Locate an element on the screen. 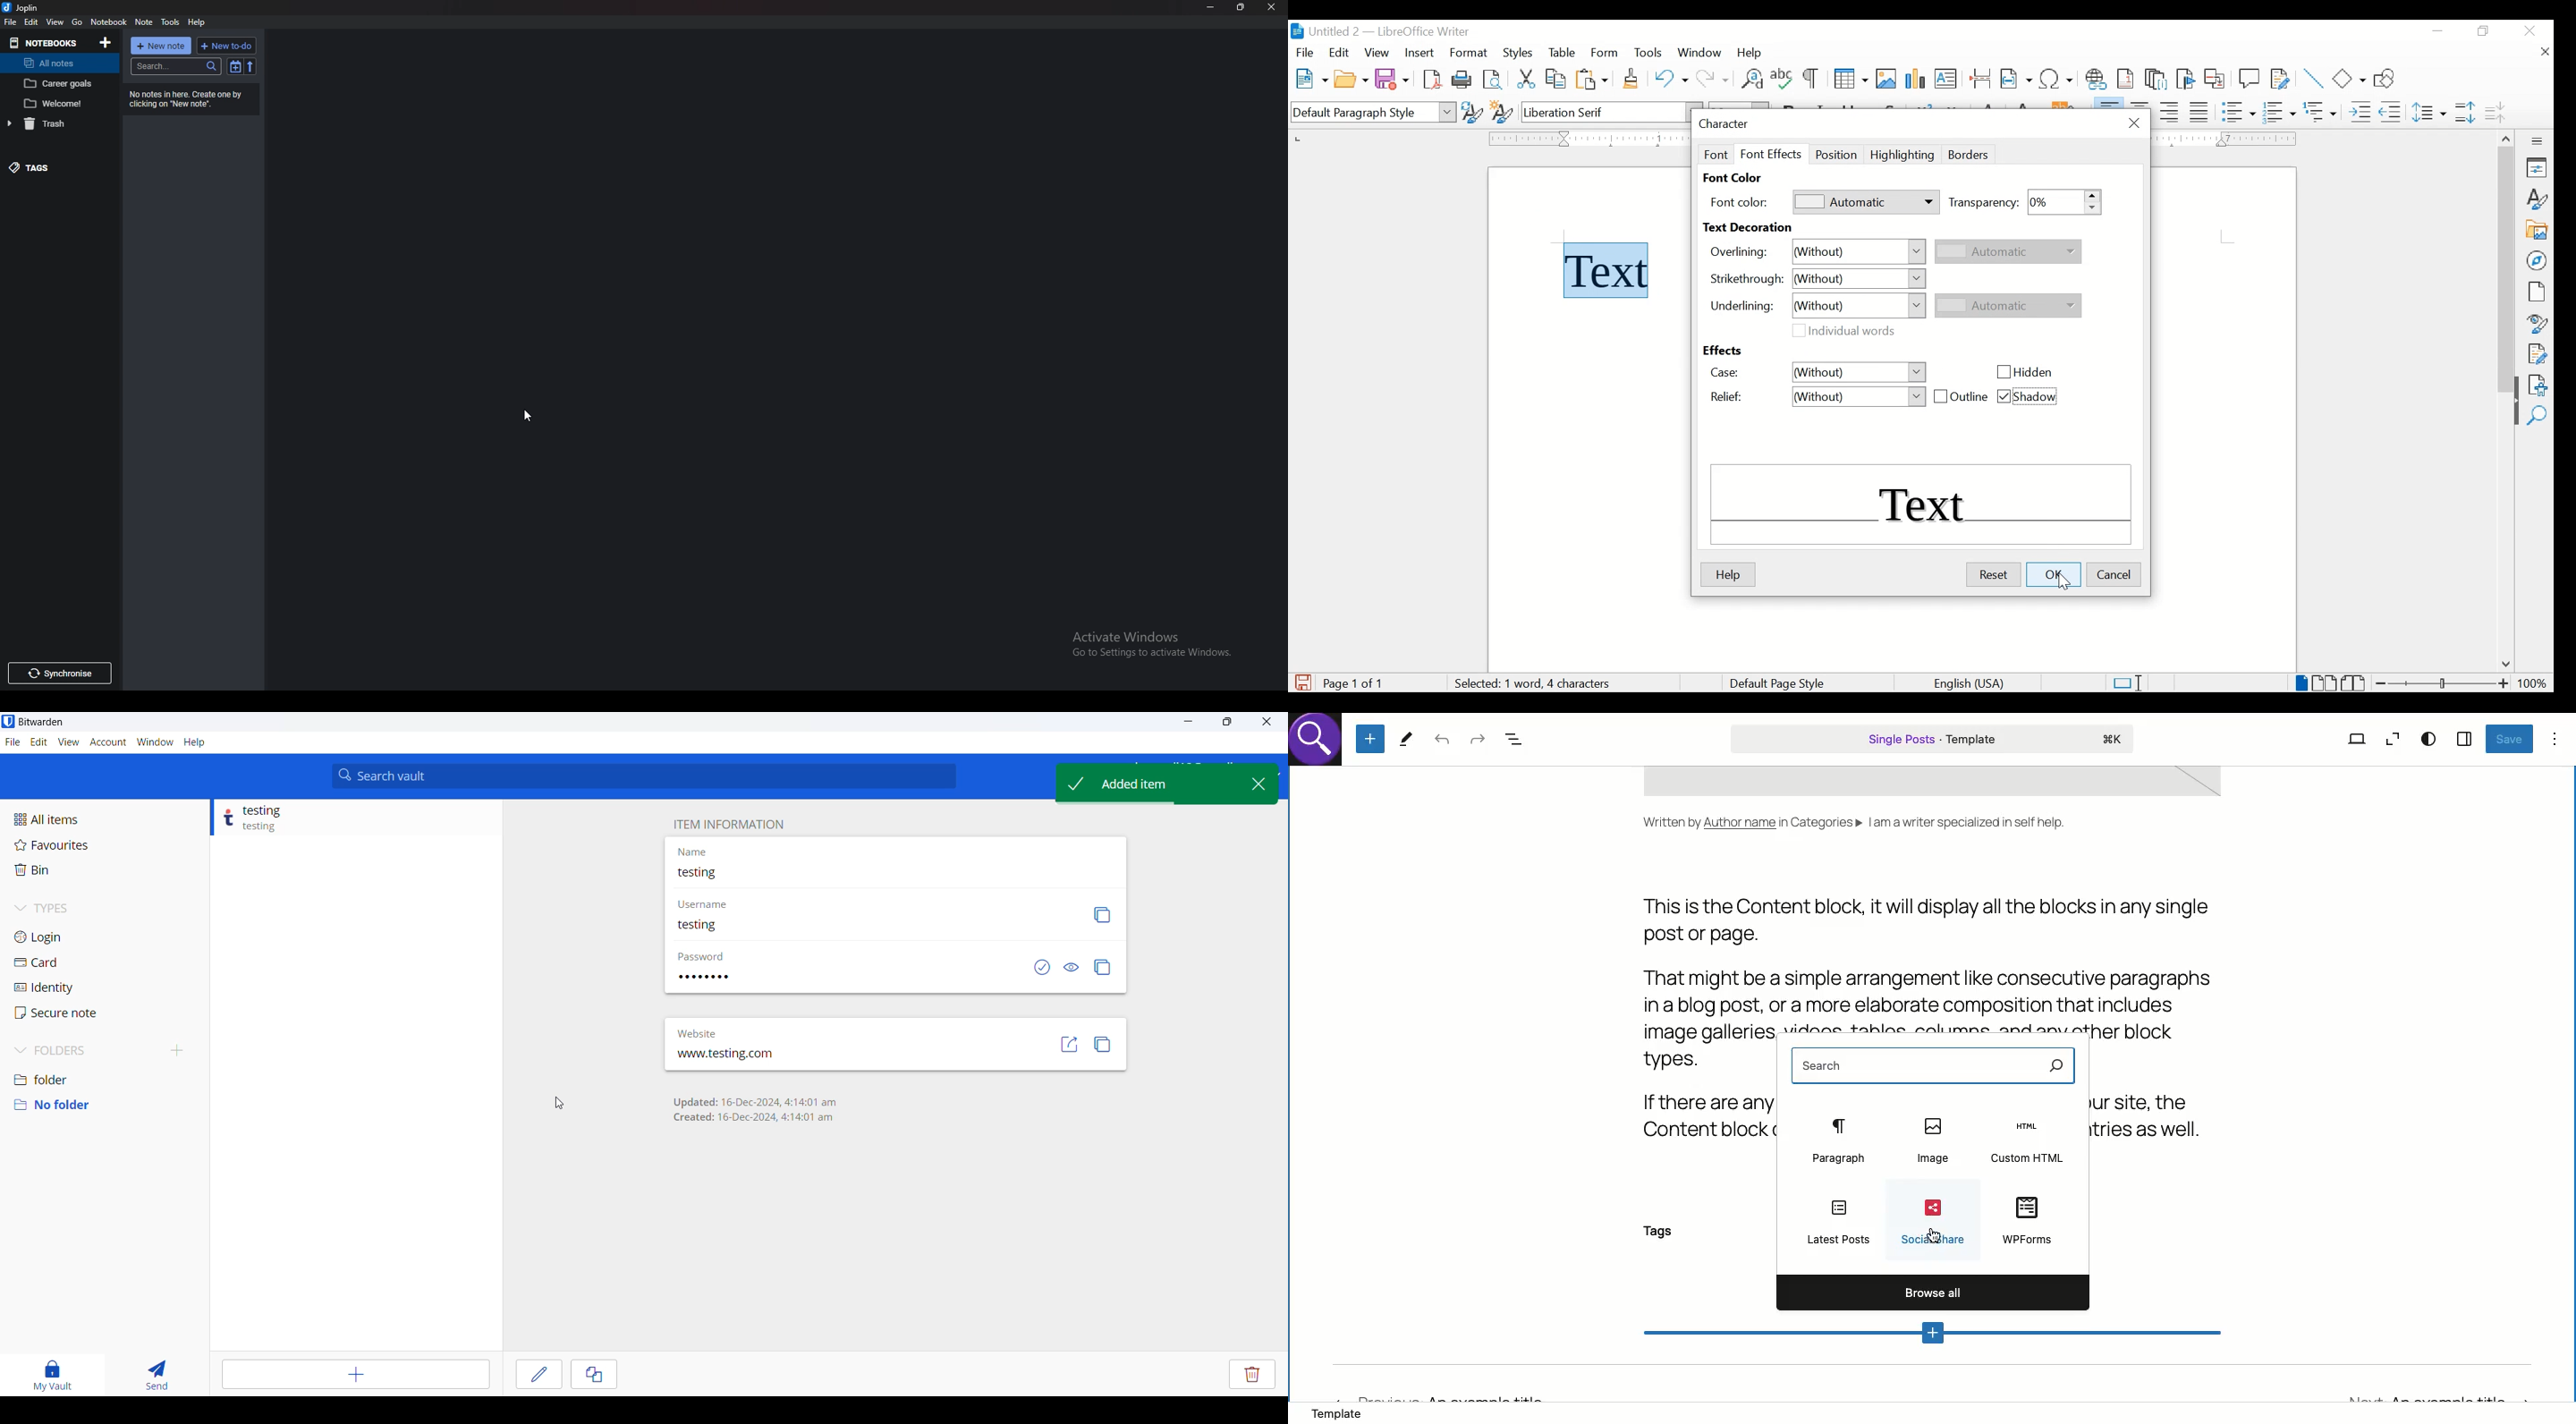  name "testing" is located at coordinates (816, 874).